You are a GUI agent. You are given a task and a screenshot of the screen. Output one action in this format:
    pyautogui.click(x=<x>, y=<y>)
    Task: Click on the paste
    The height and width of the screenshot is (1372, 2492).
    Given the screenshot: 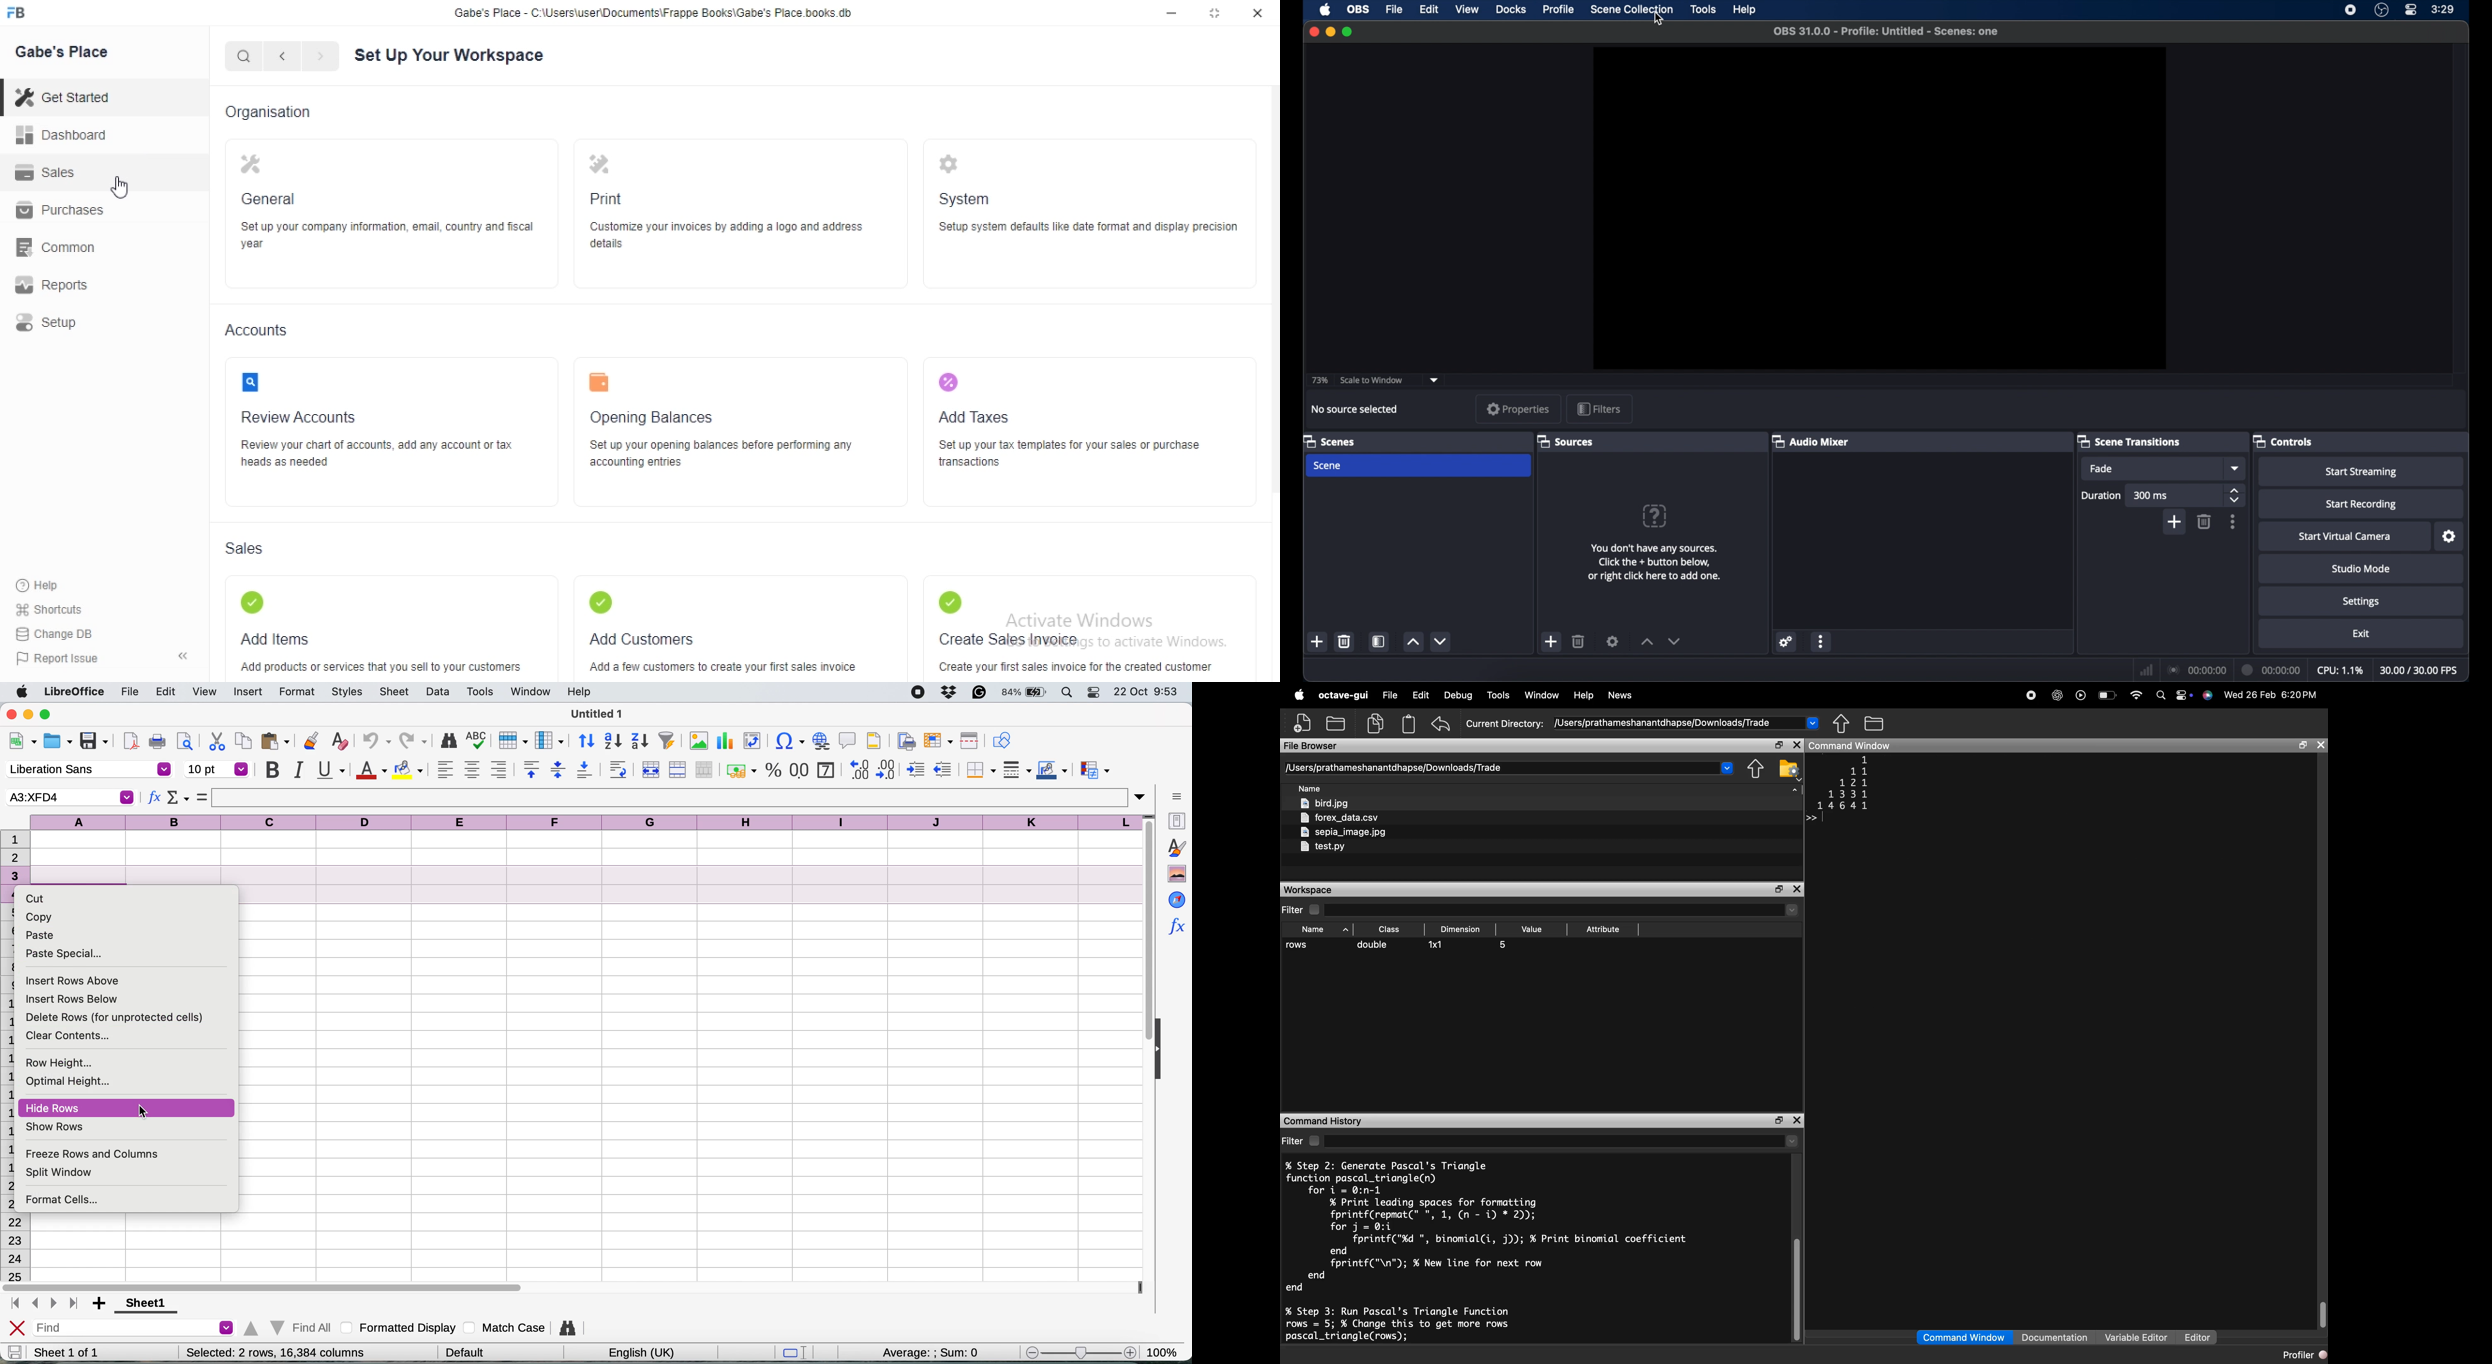 What is the action you would take?
    pyautogui.click(x=41, y=935)
    